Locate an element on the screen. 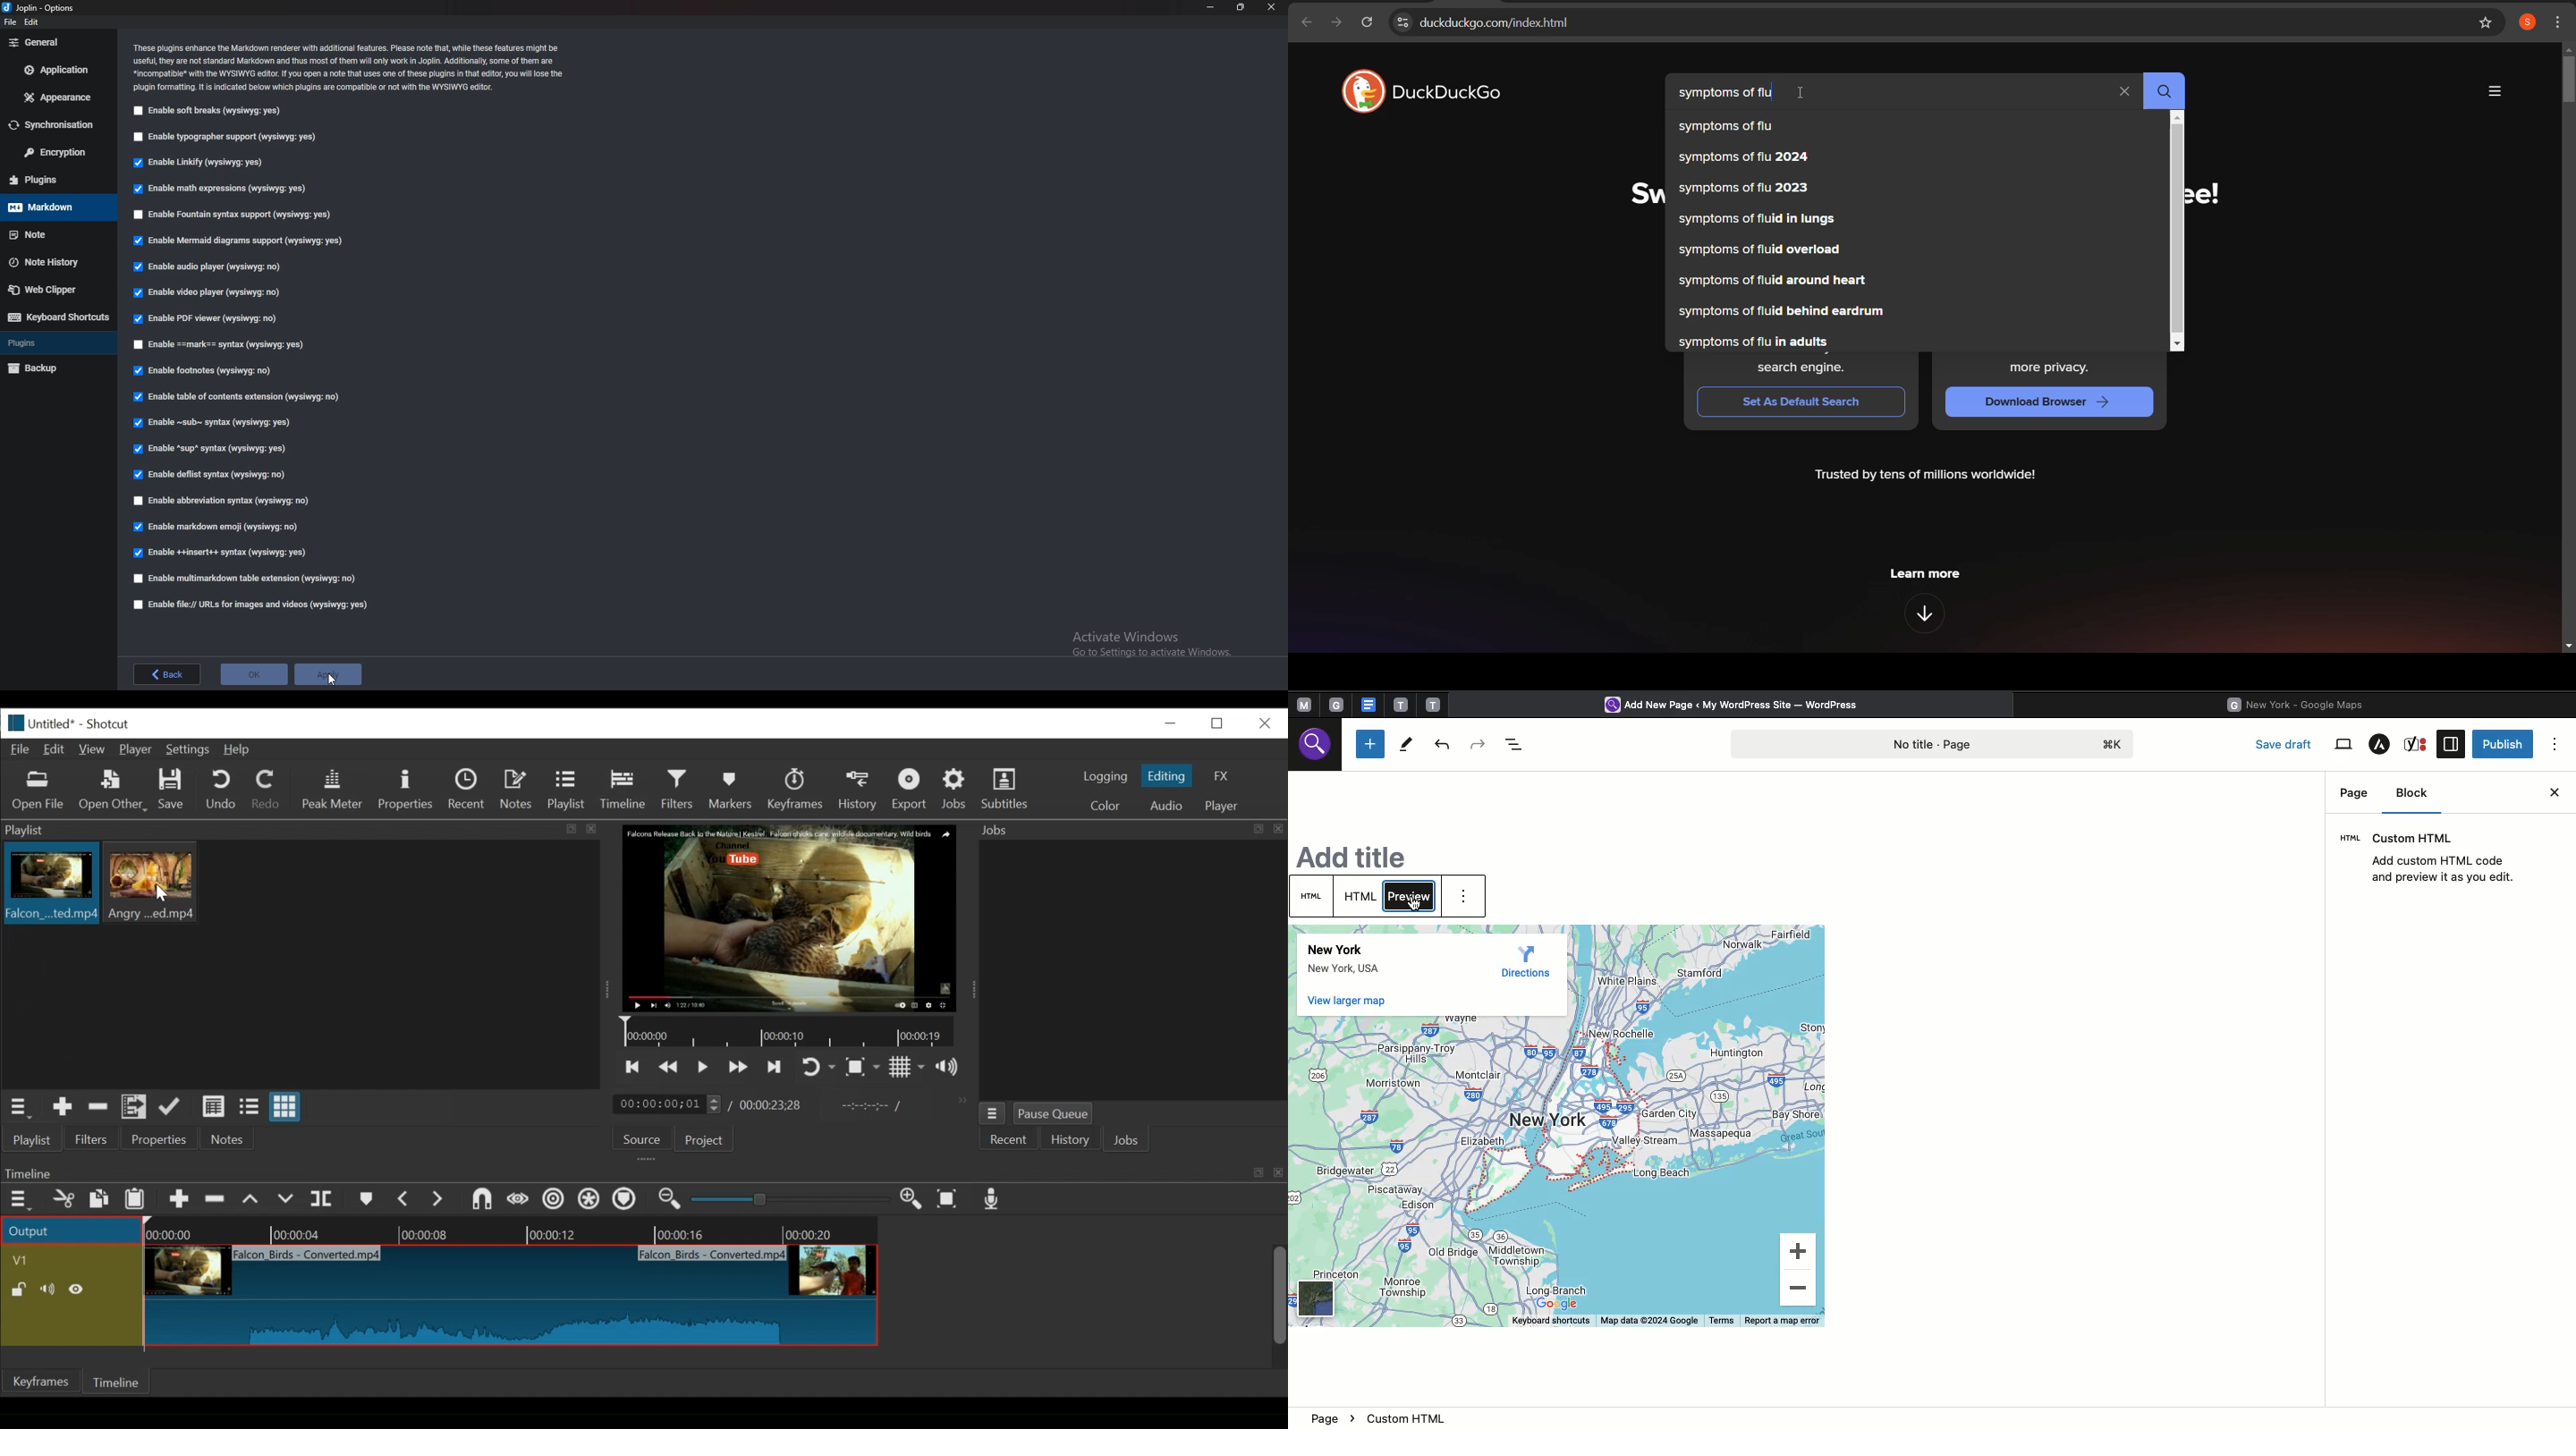 Image resolution: width=2576 pixels, height=1456 pixels. cursor is located at coordinates (1804, 93).